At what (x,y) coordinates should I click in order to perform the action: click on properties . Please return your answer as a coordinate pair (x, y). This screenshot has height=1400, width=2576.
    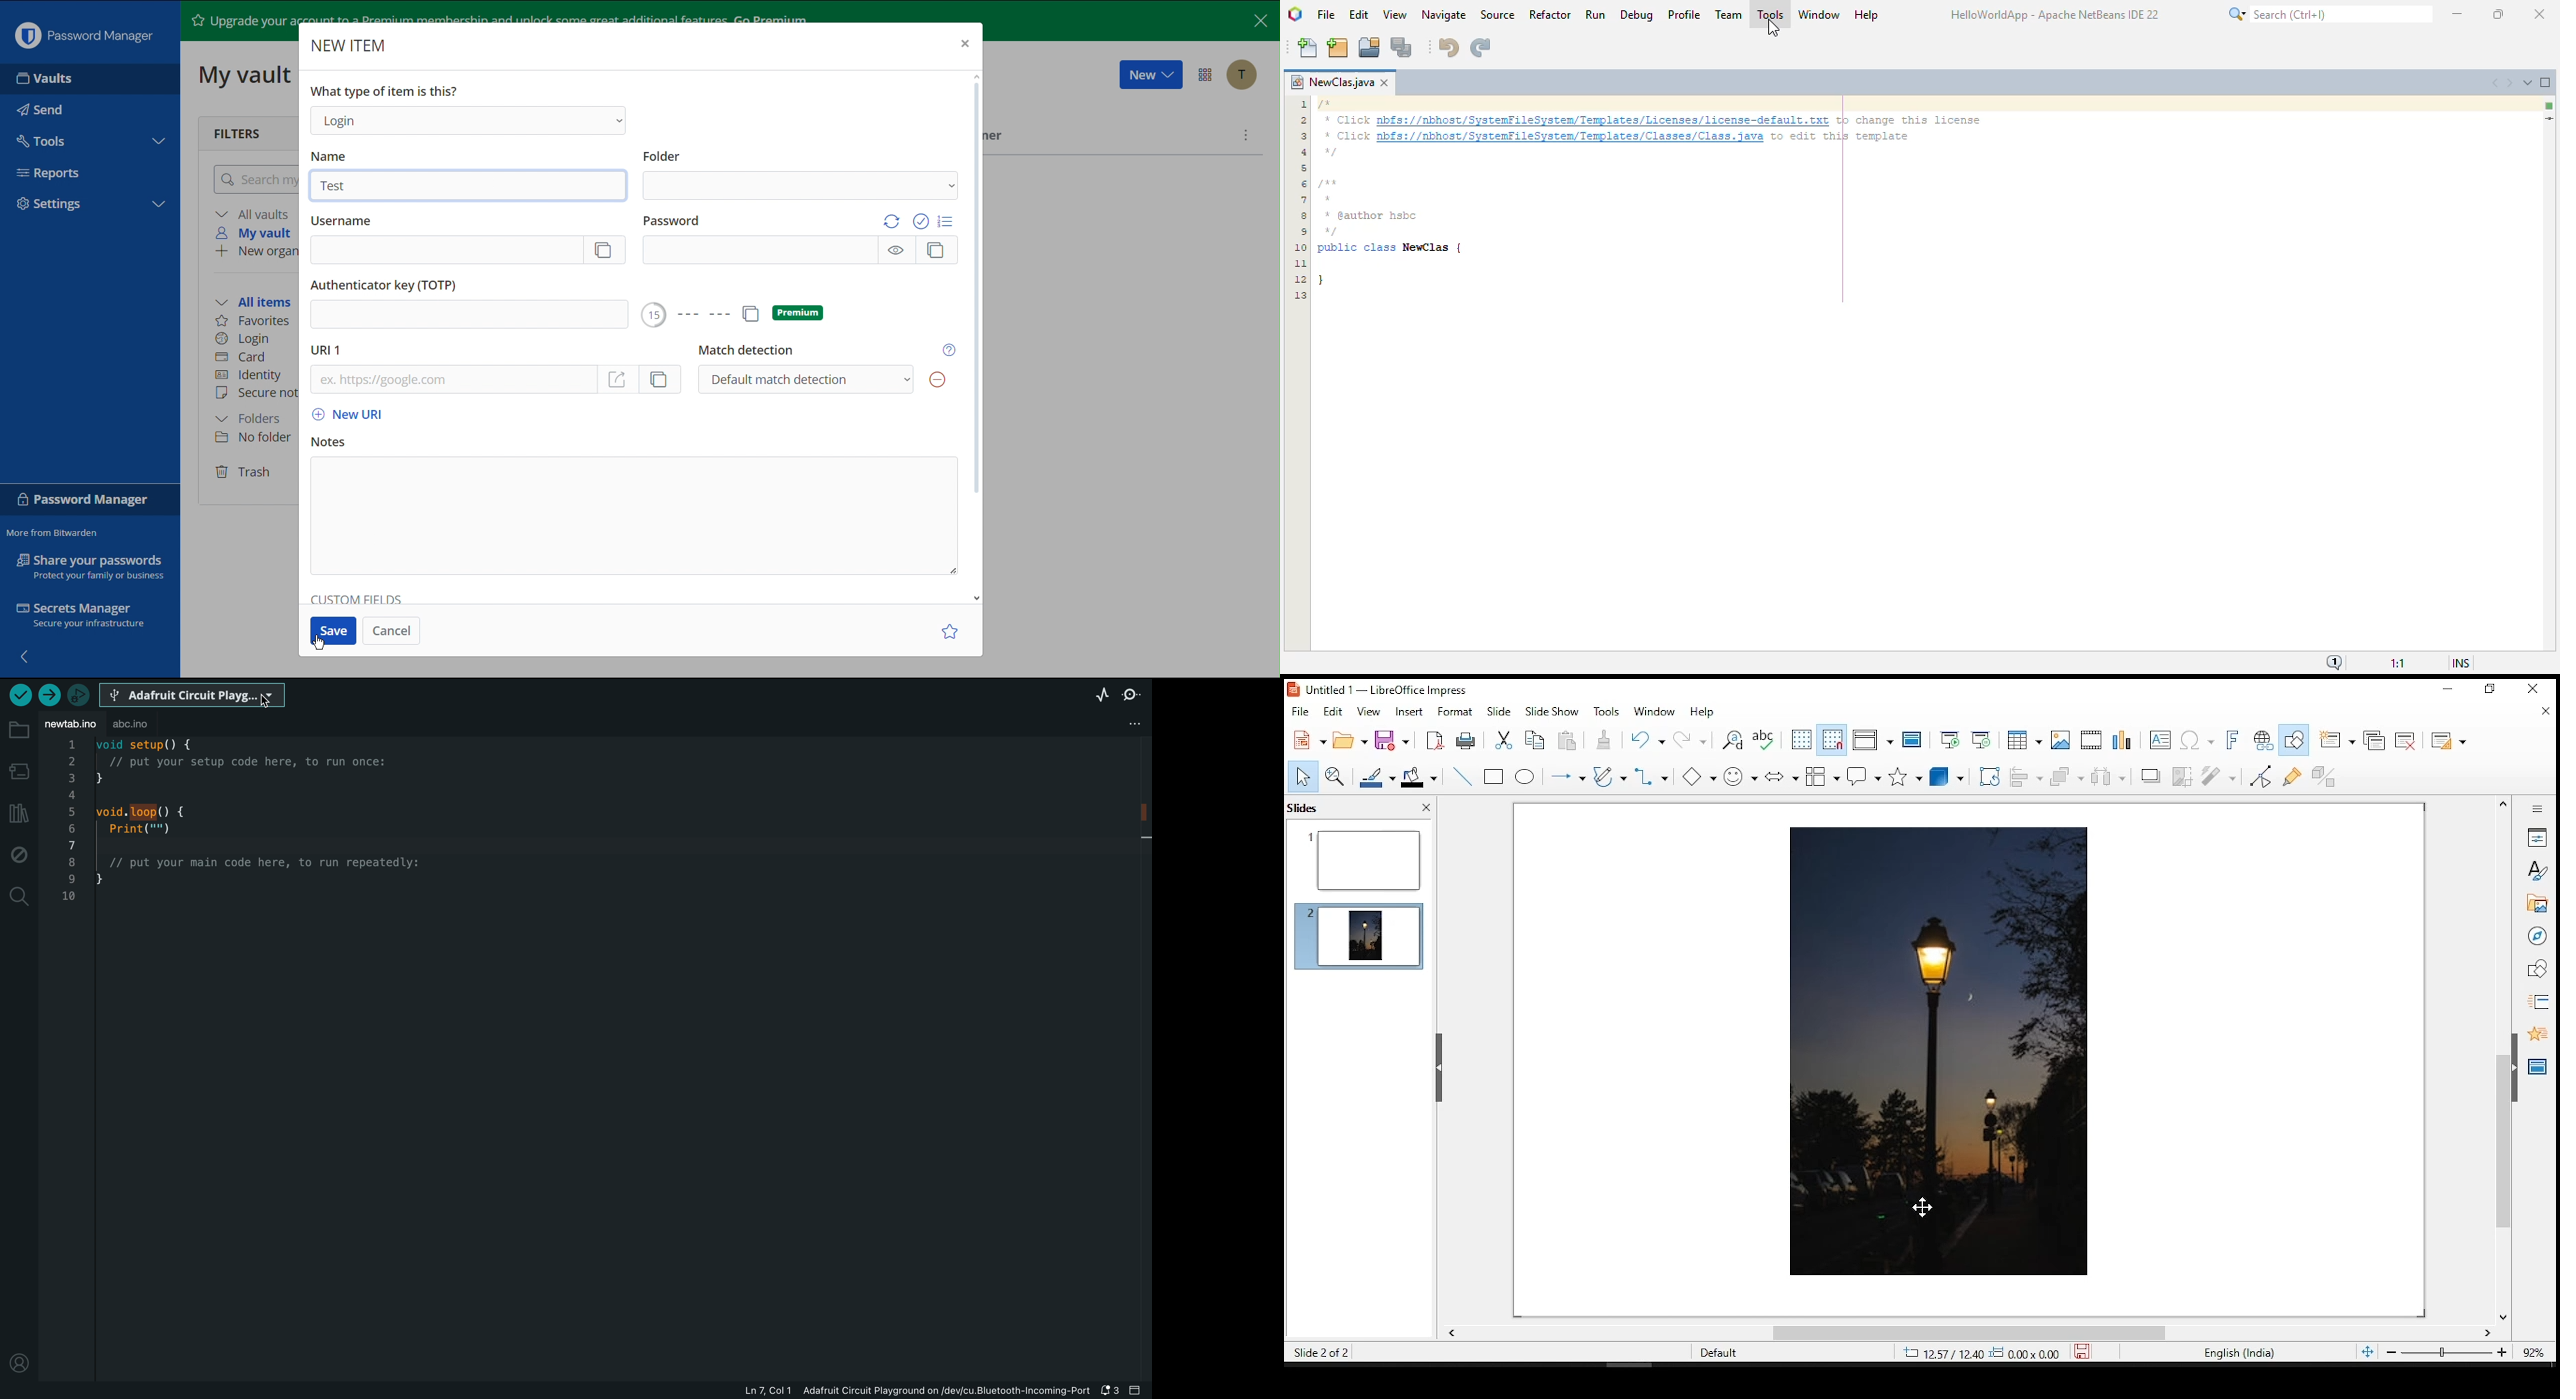
    Looking at the image, I should click on (2537, 836).